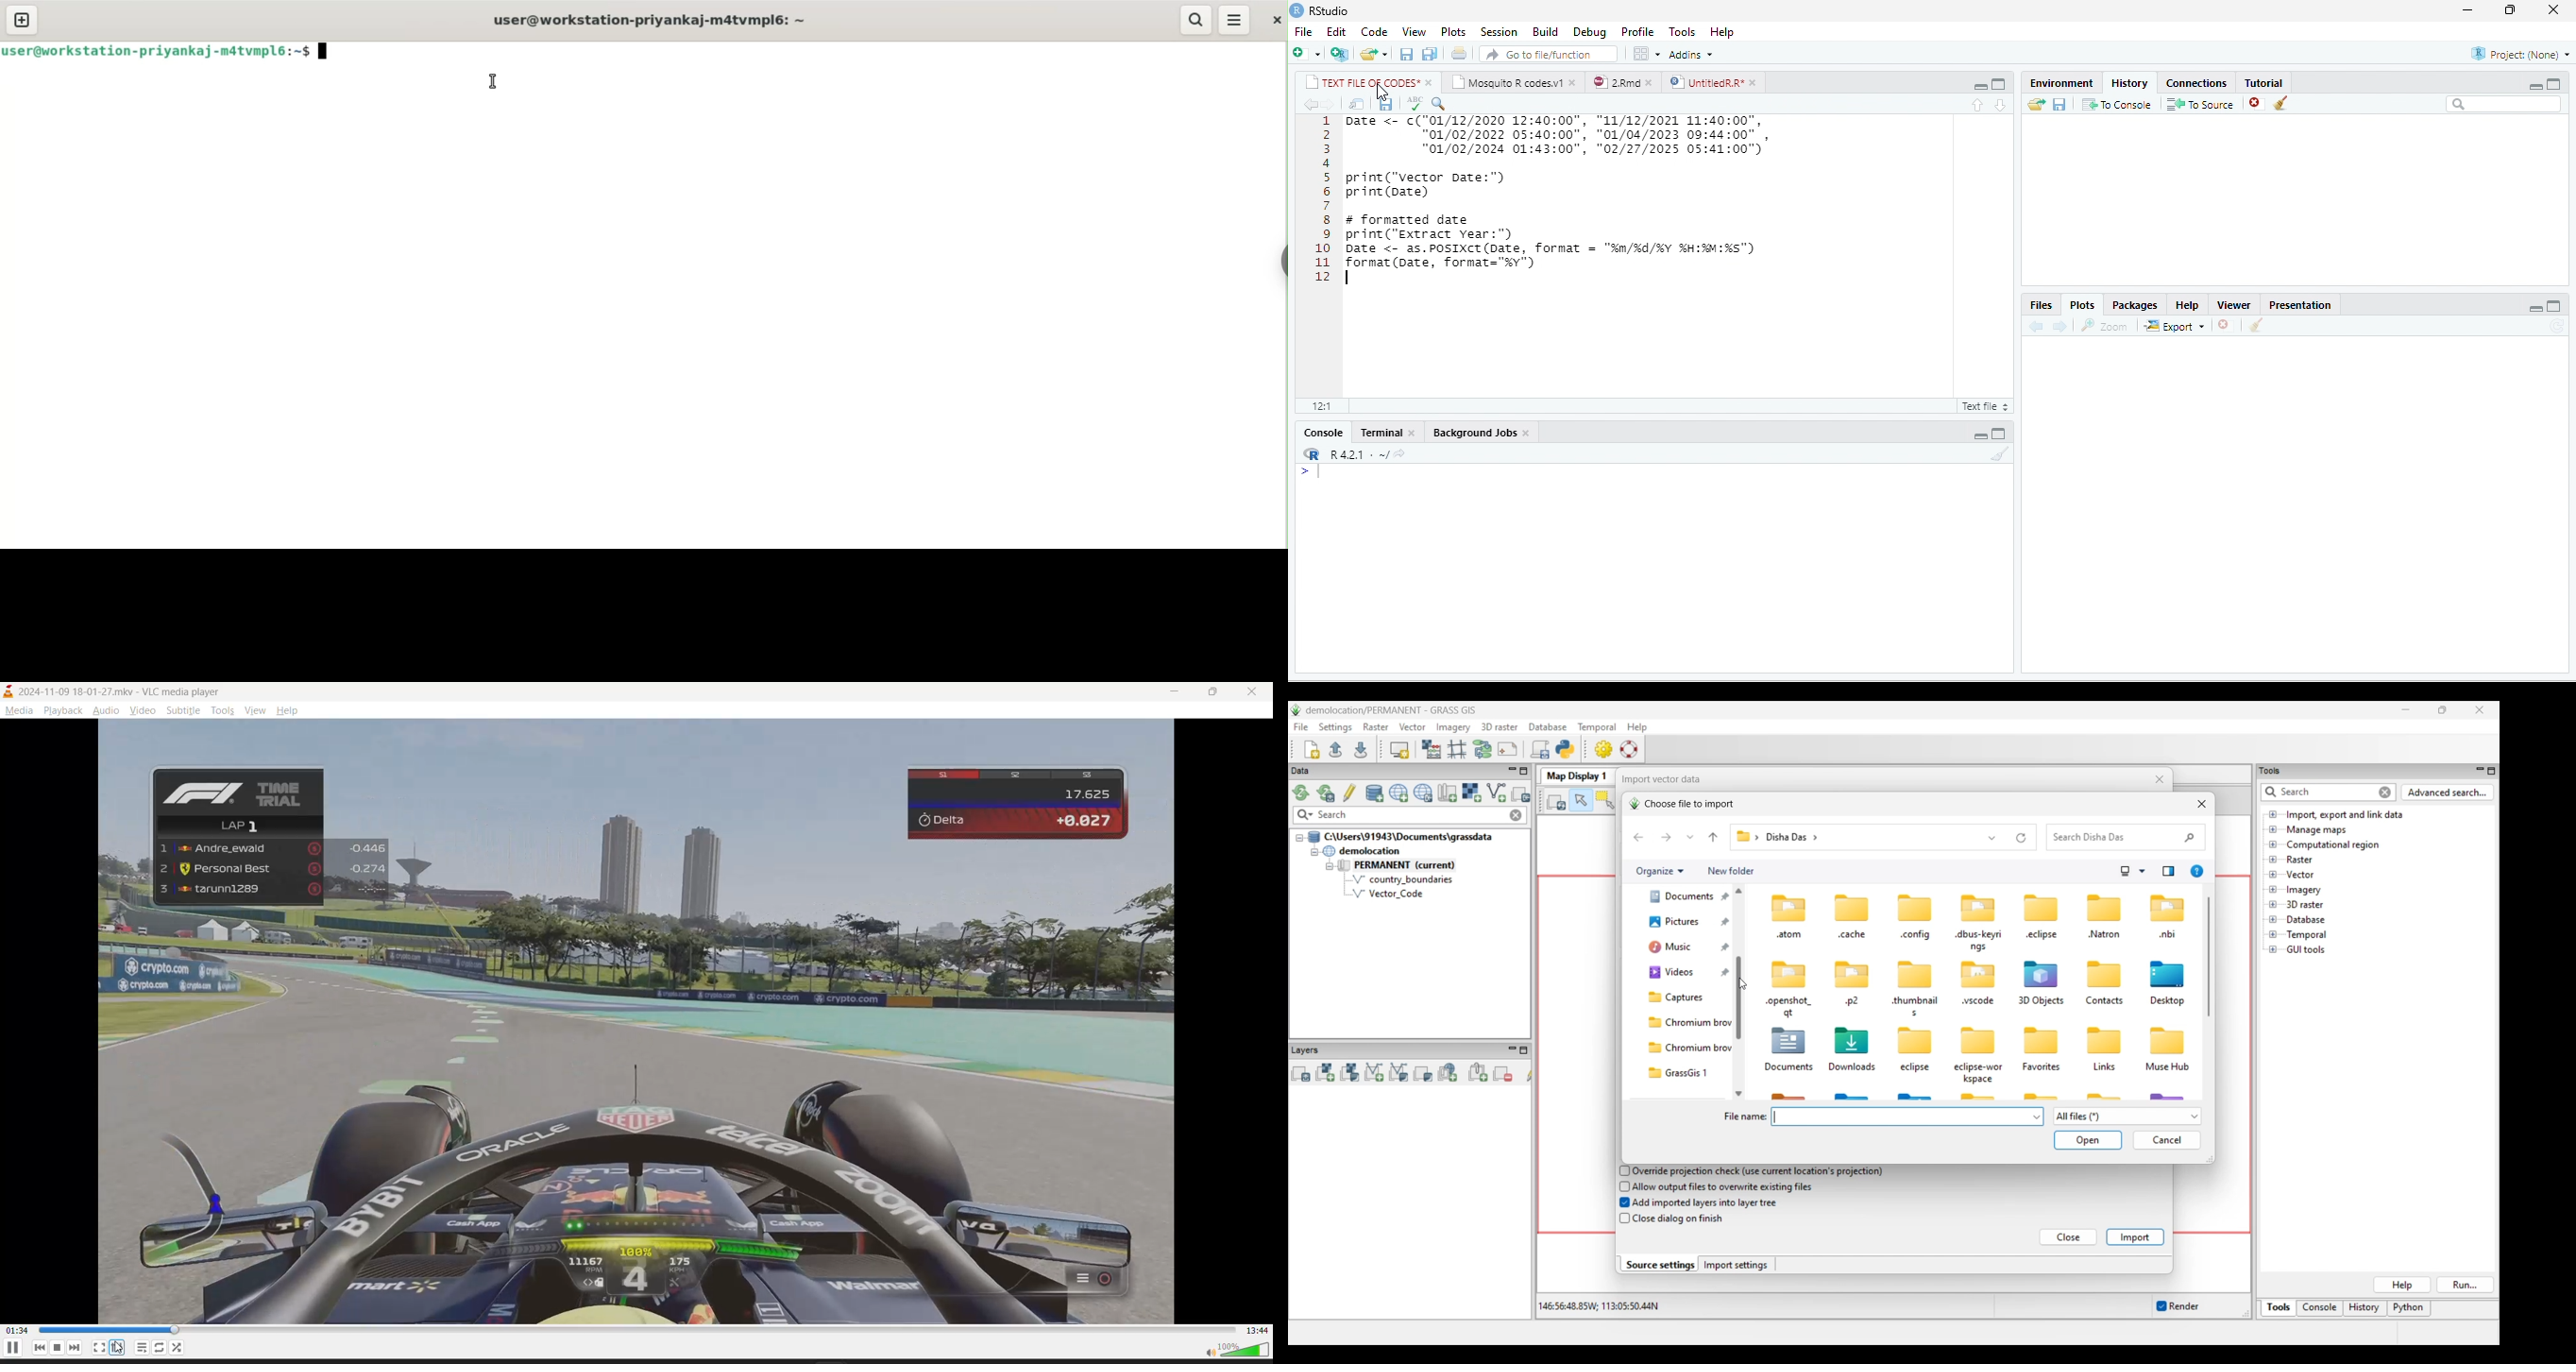 Image resolution: width=2576 pixels, height=1372 pixels. I want to click on To source, so click(2198, 103).